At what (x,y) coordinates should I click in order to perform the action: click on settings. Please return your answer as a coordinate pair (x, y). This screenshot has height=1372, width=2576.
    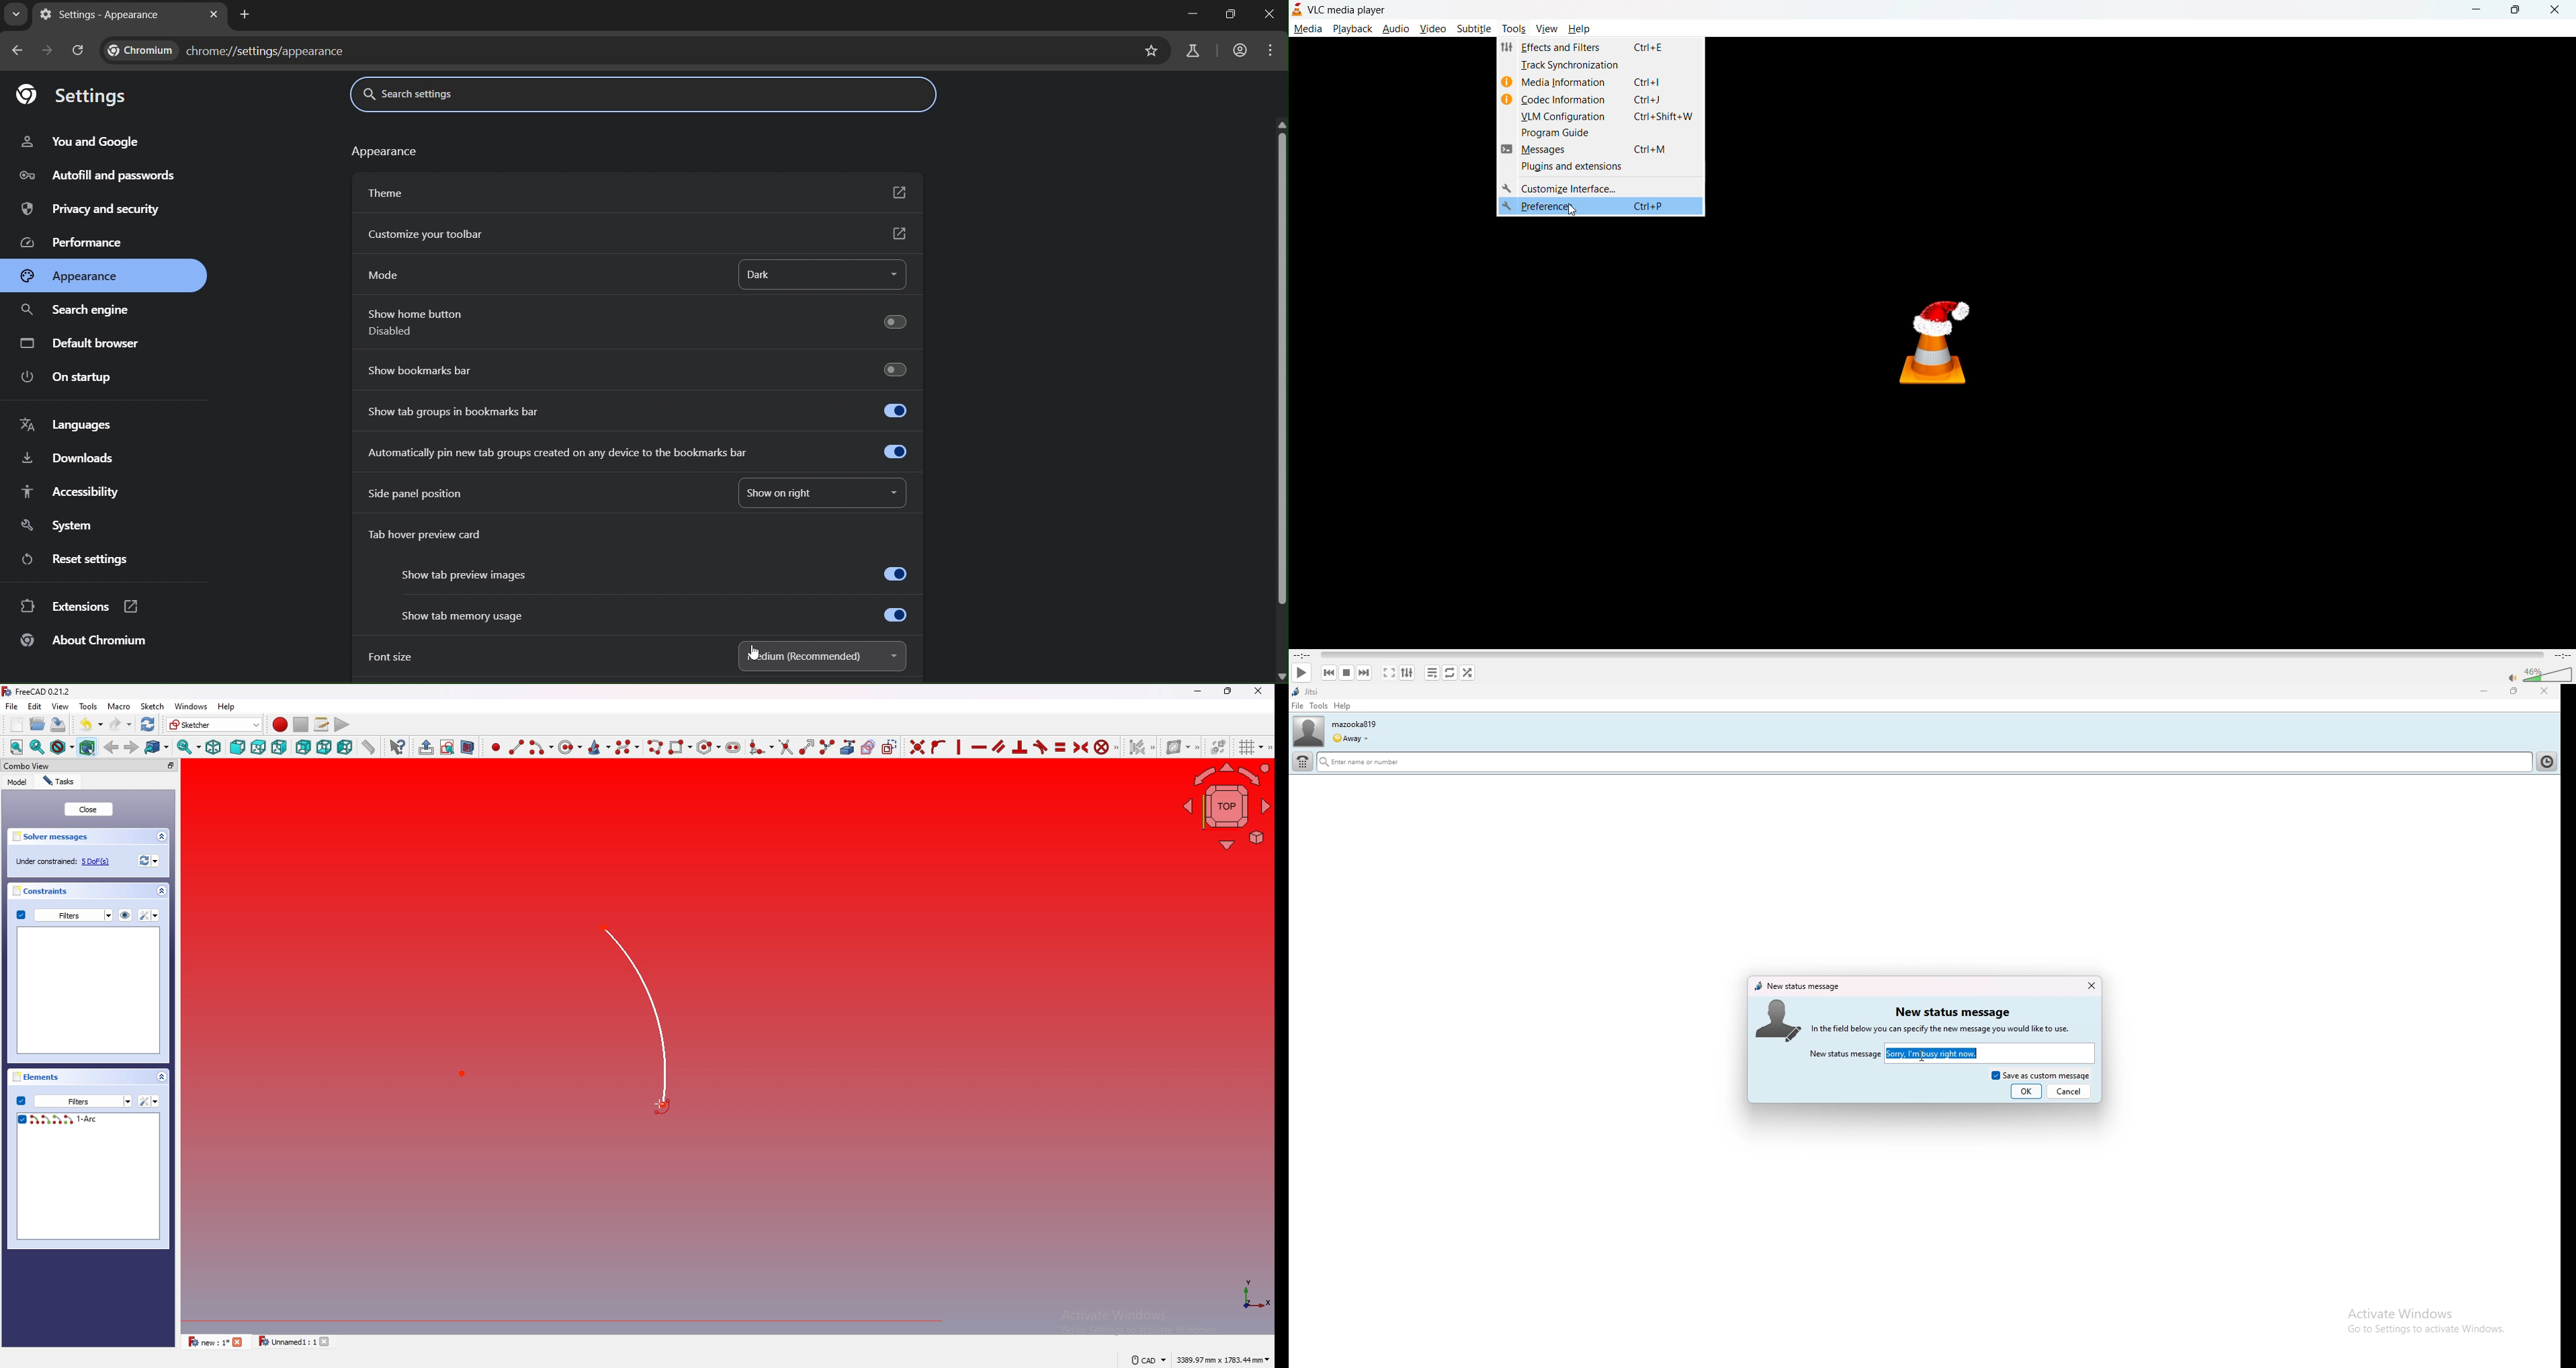
    Looking at the image, I should click on (150, 915).